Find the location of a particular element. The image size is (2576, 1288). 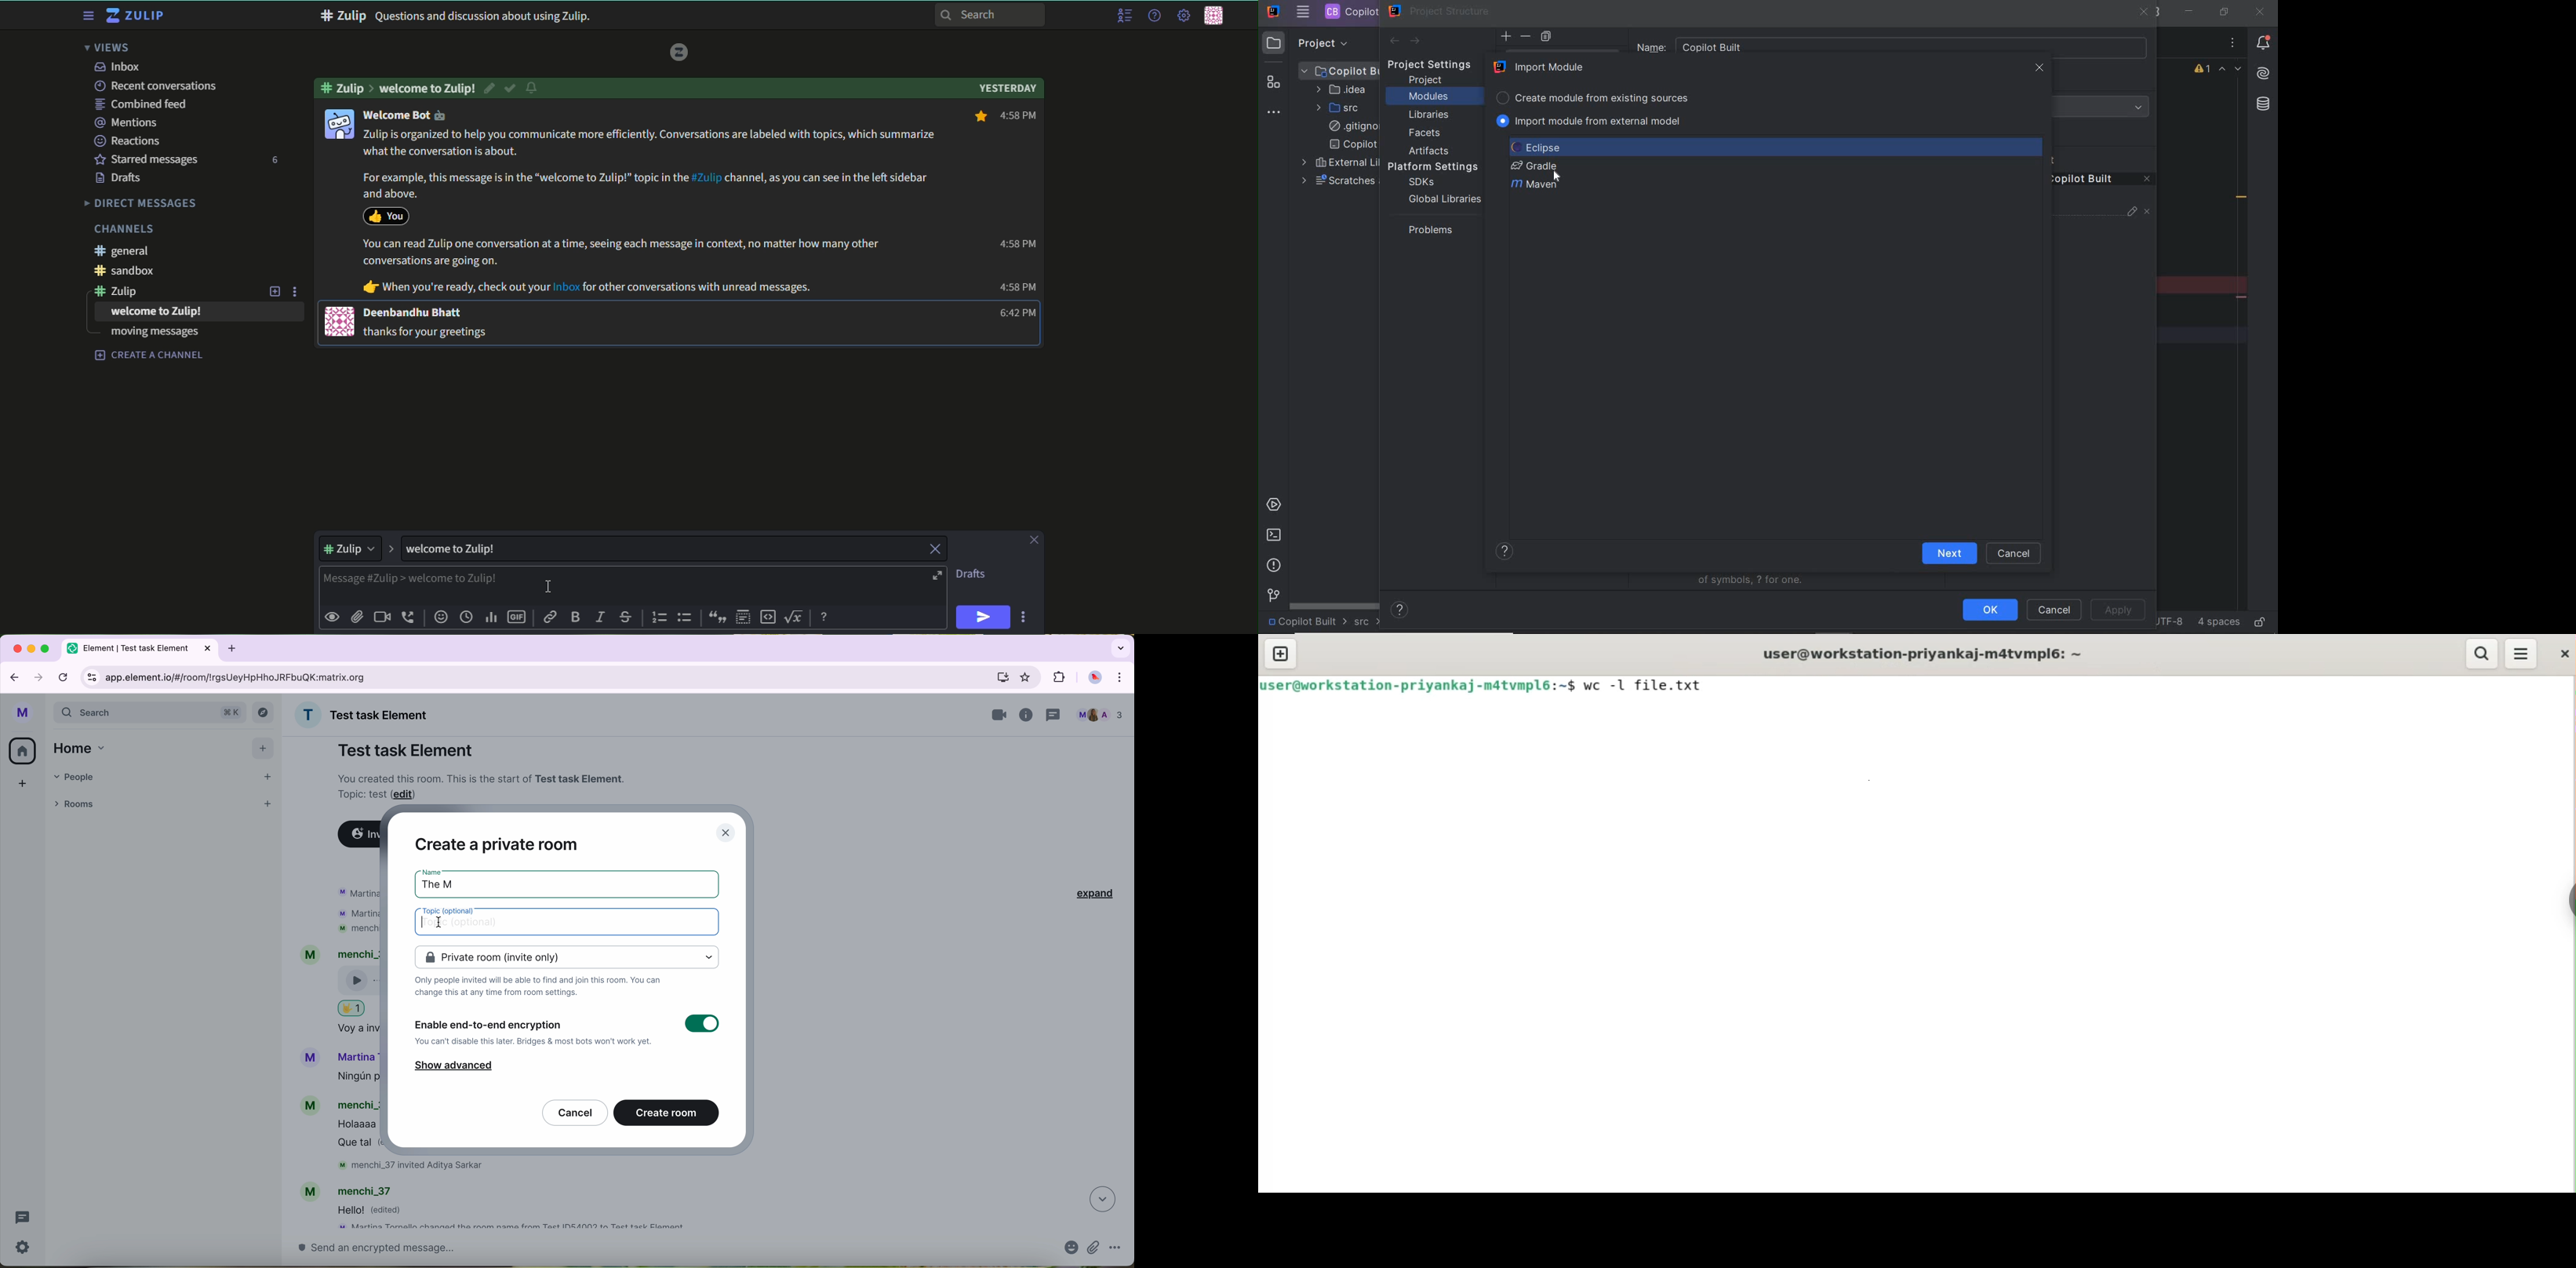

Drafts is located at coordinates (120, 178).